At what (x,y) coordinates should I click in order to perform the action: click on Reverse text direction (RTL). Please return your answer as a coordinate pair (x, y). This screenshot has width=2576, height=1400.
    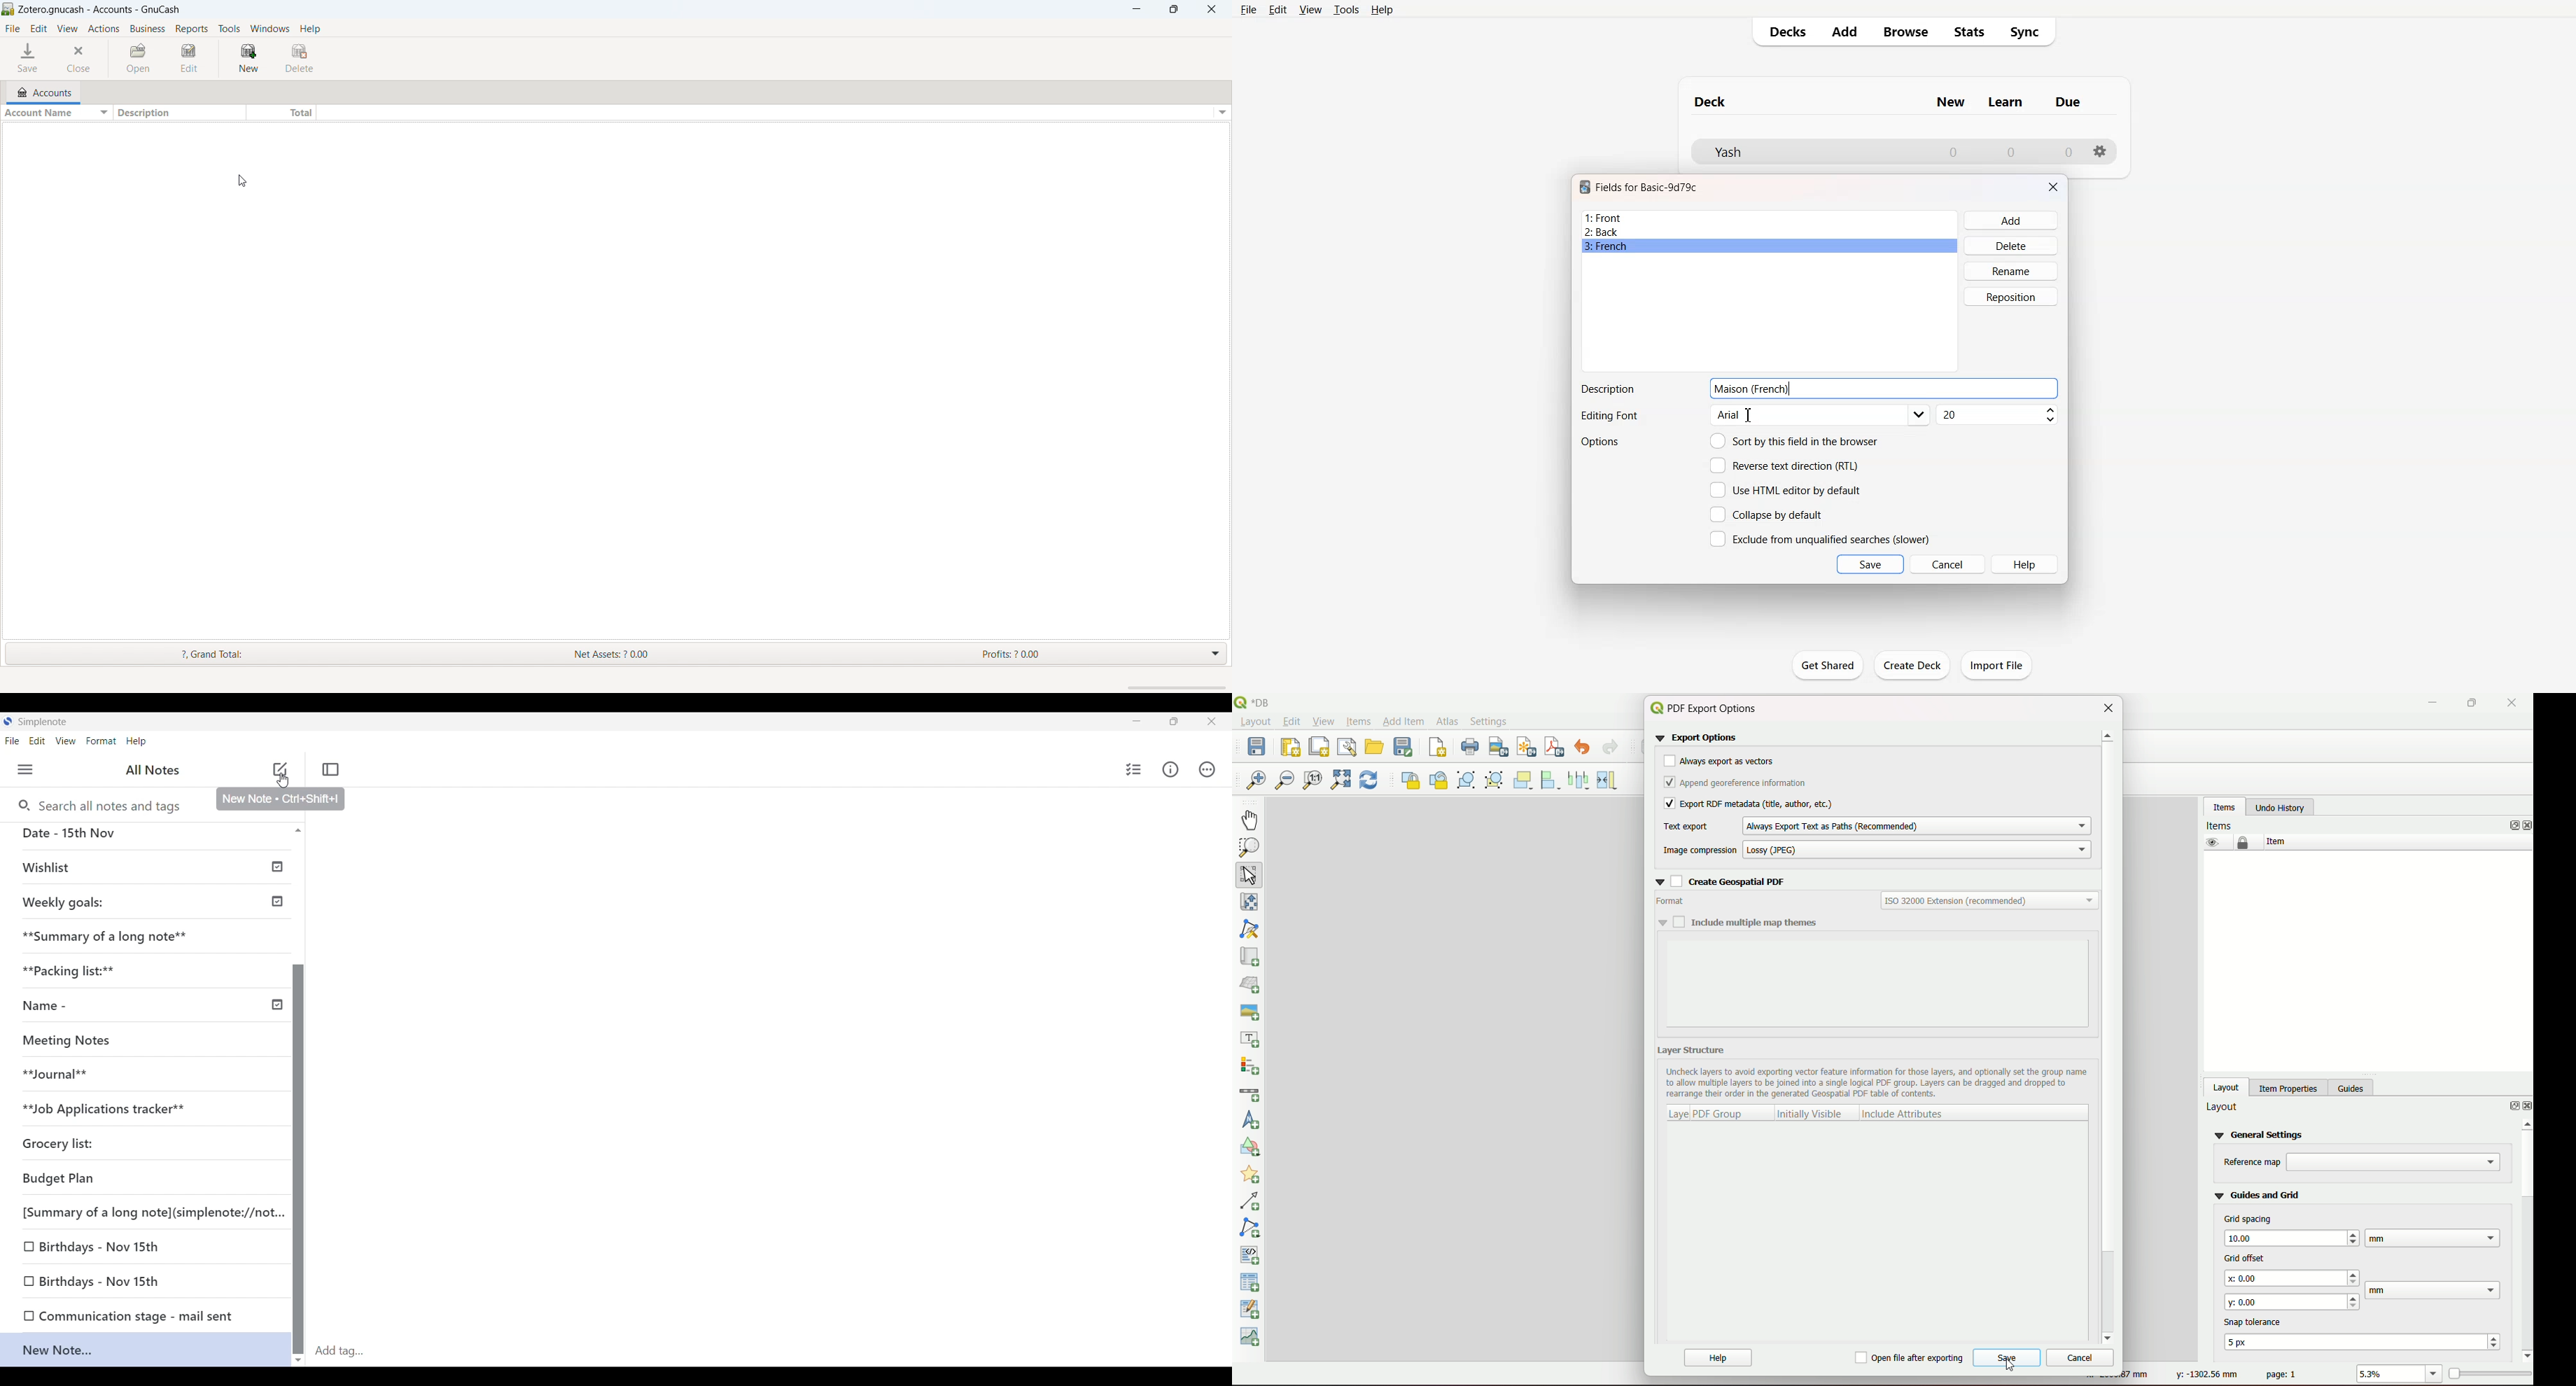
    Looking at the image, I should click on (1784, 465).